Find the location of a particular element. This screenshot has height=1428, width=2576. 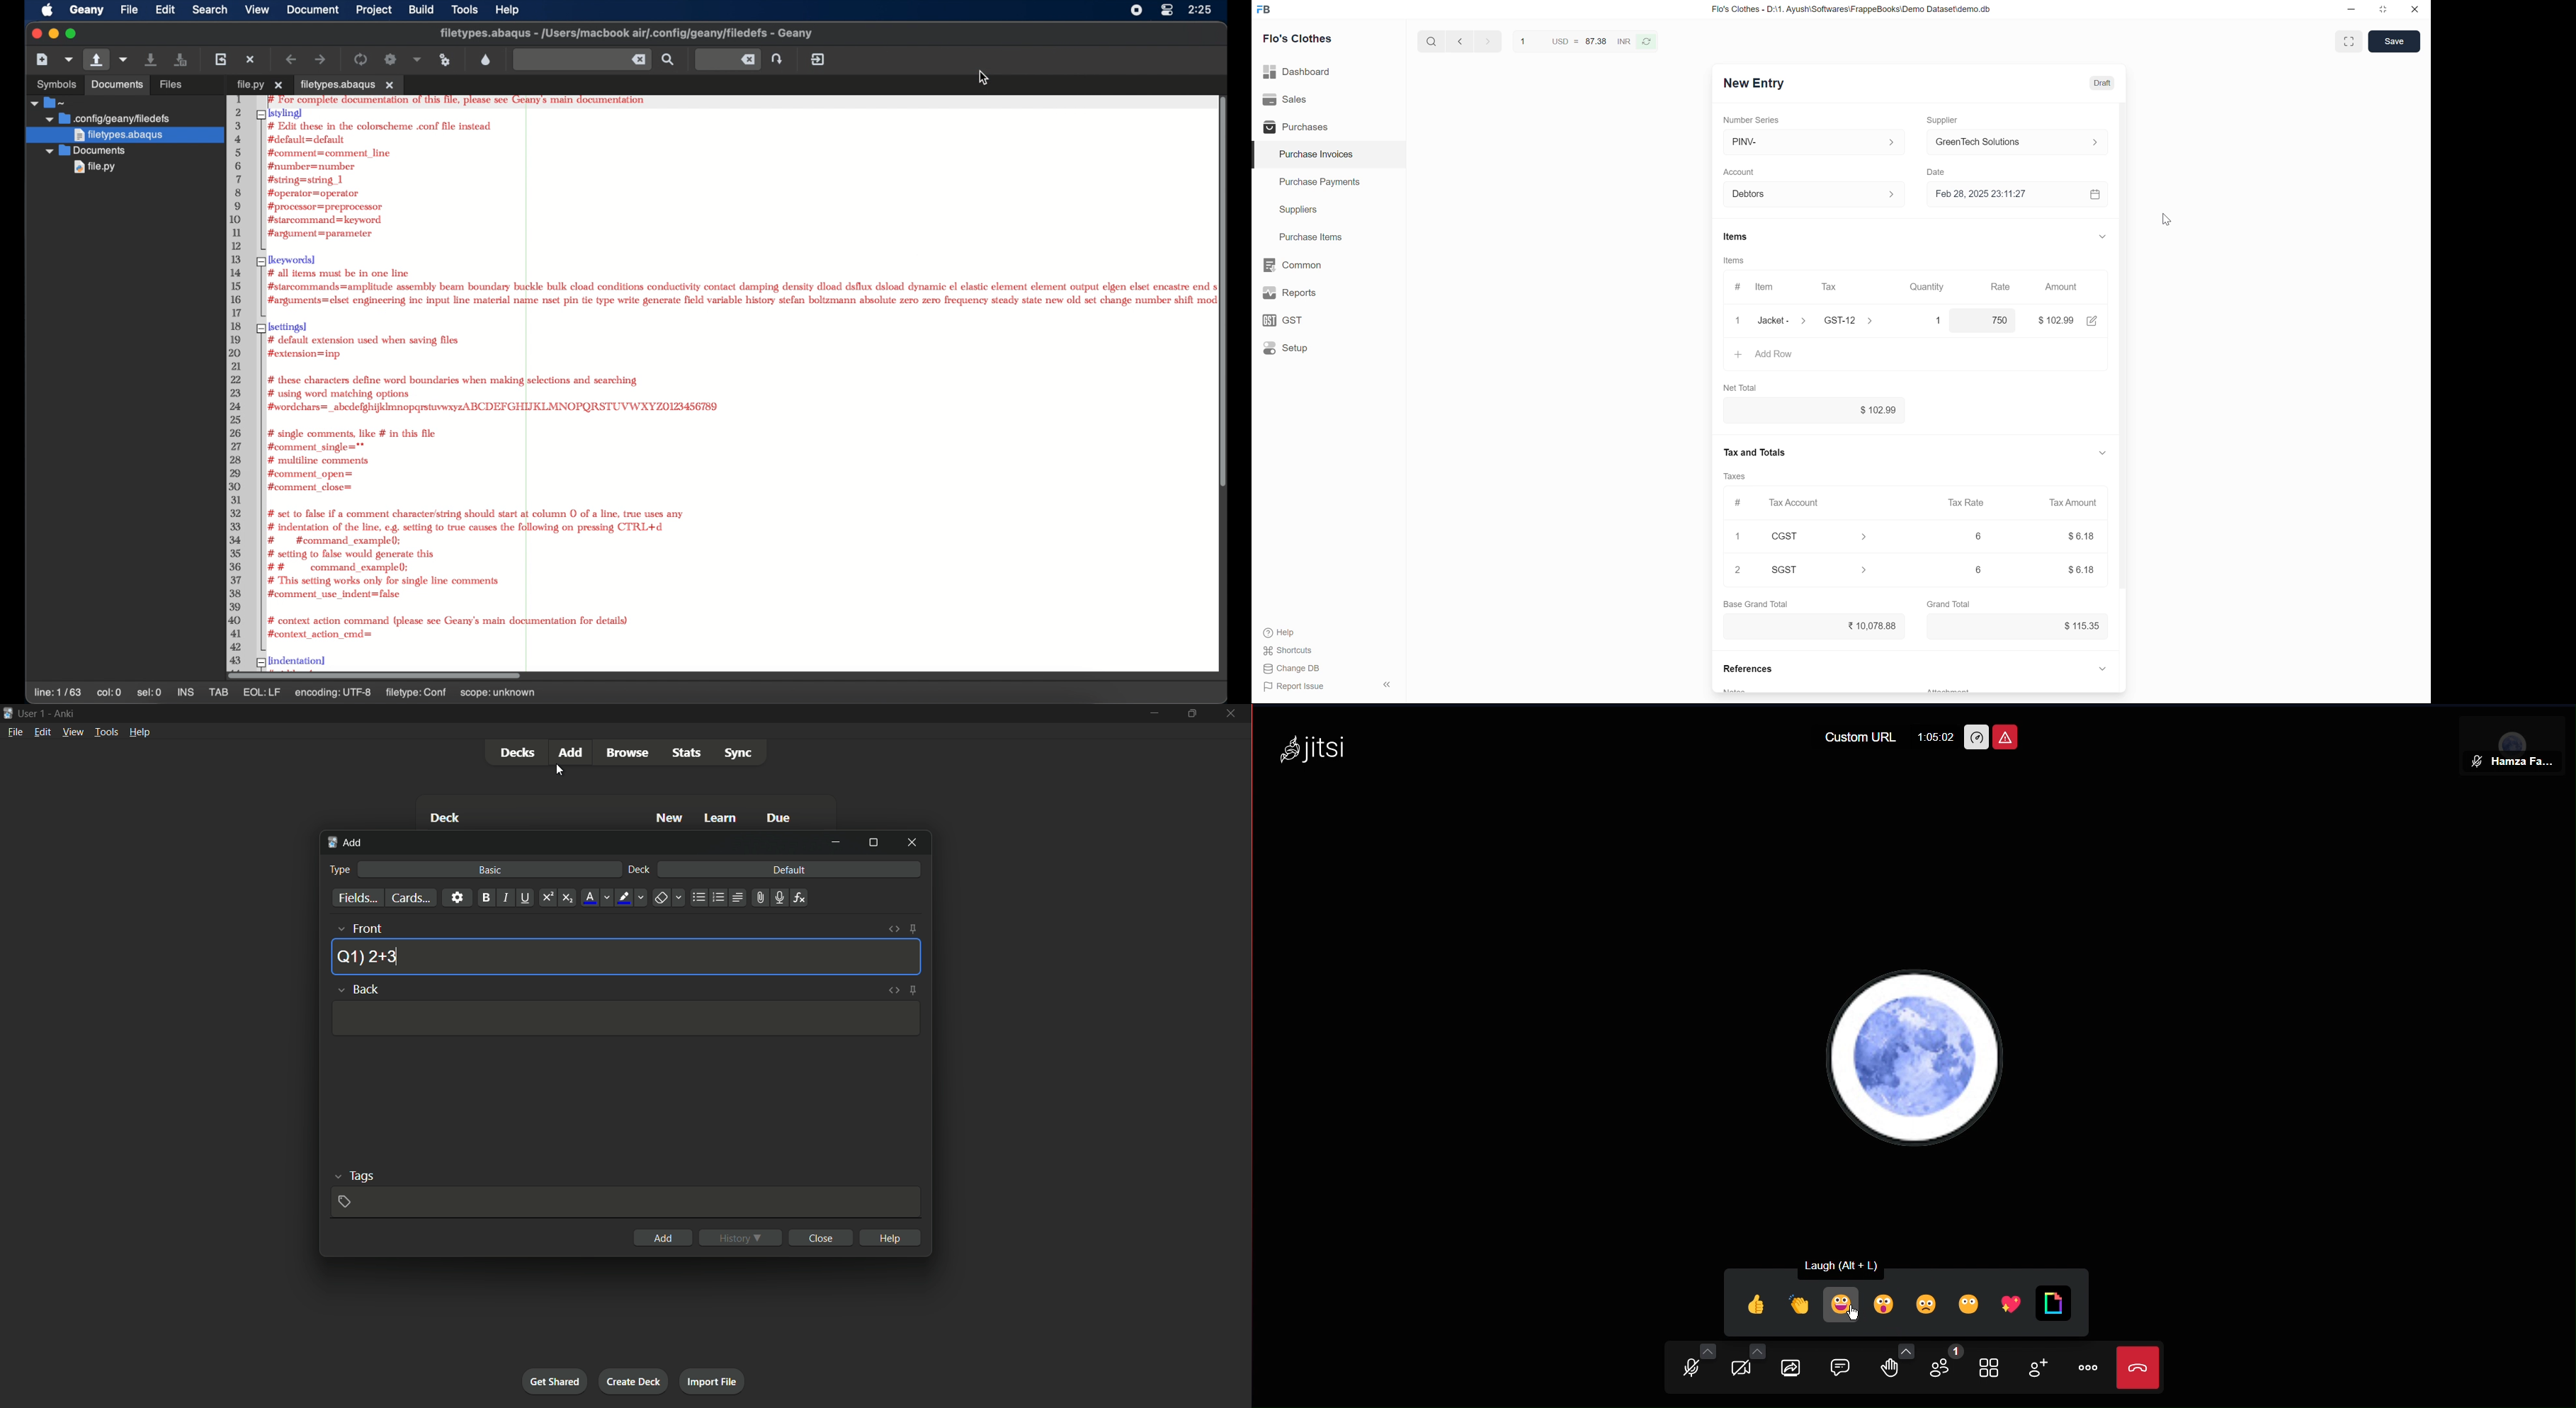

$6.18 is located at coordinates (2081, 536).